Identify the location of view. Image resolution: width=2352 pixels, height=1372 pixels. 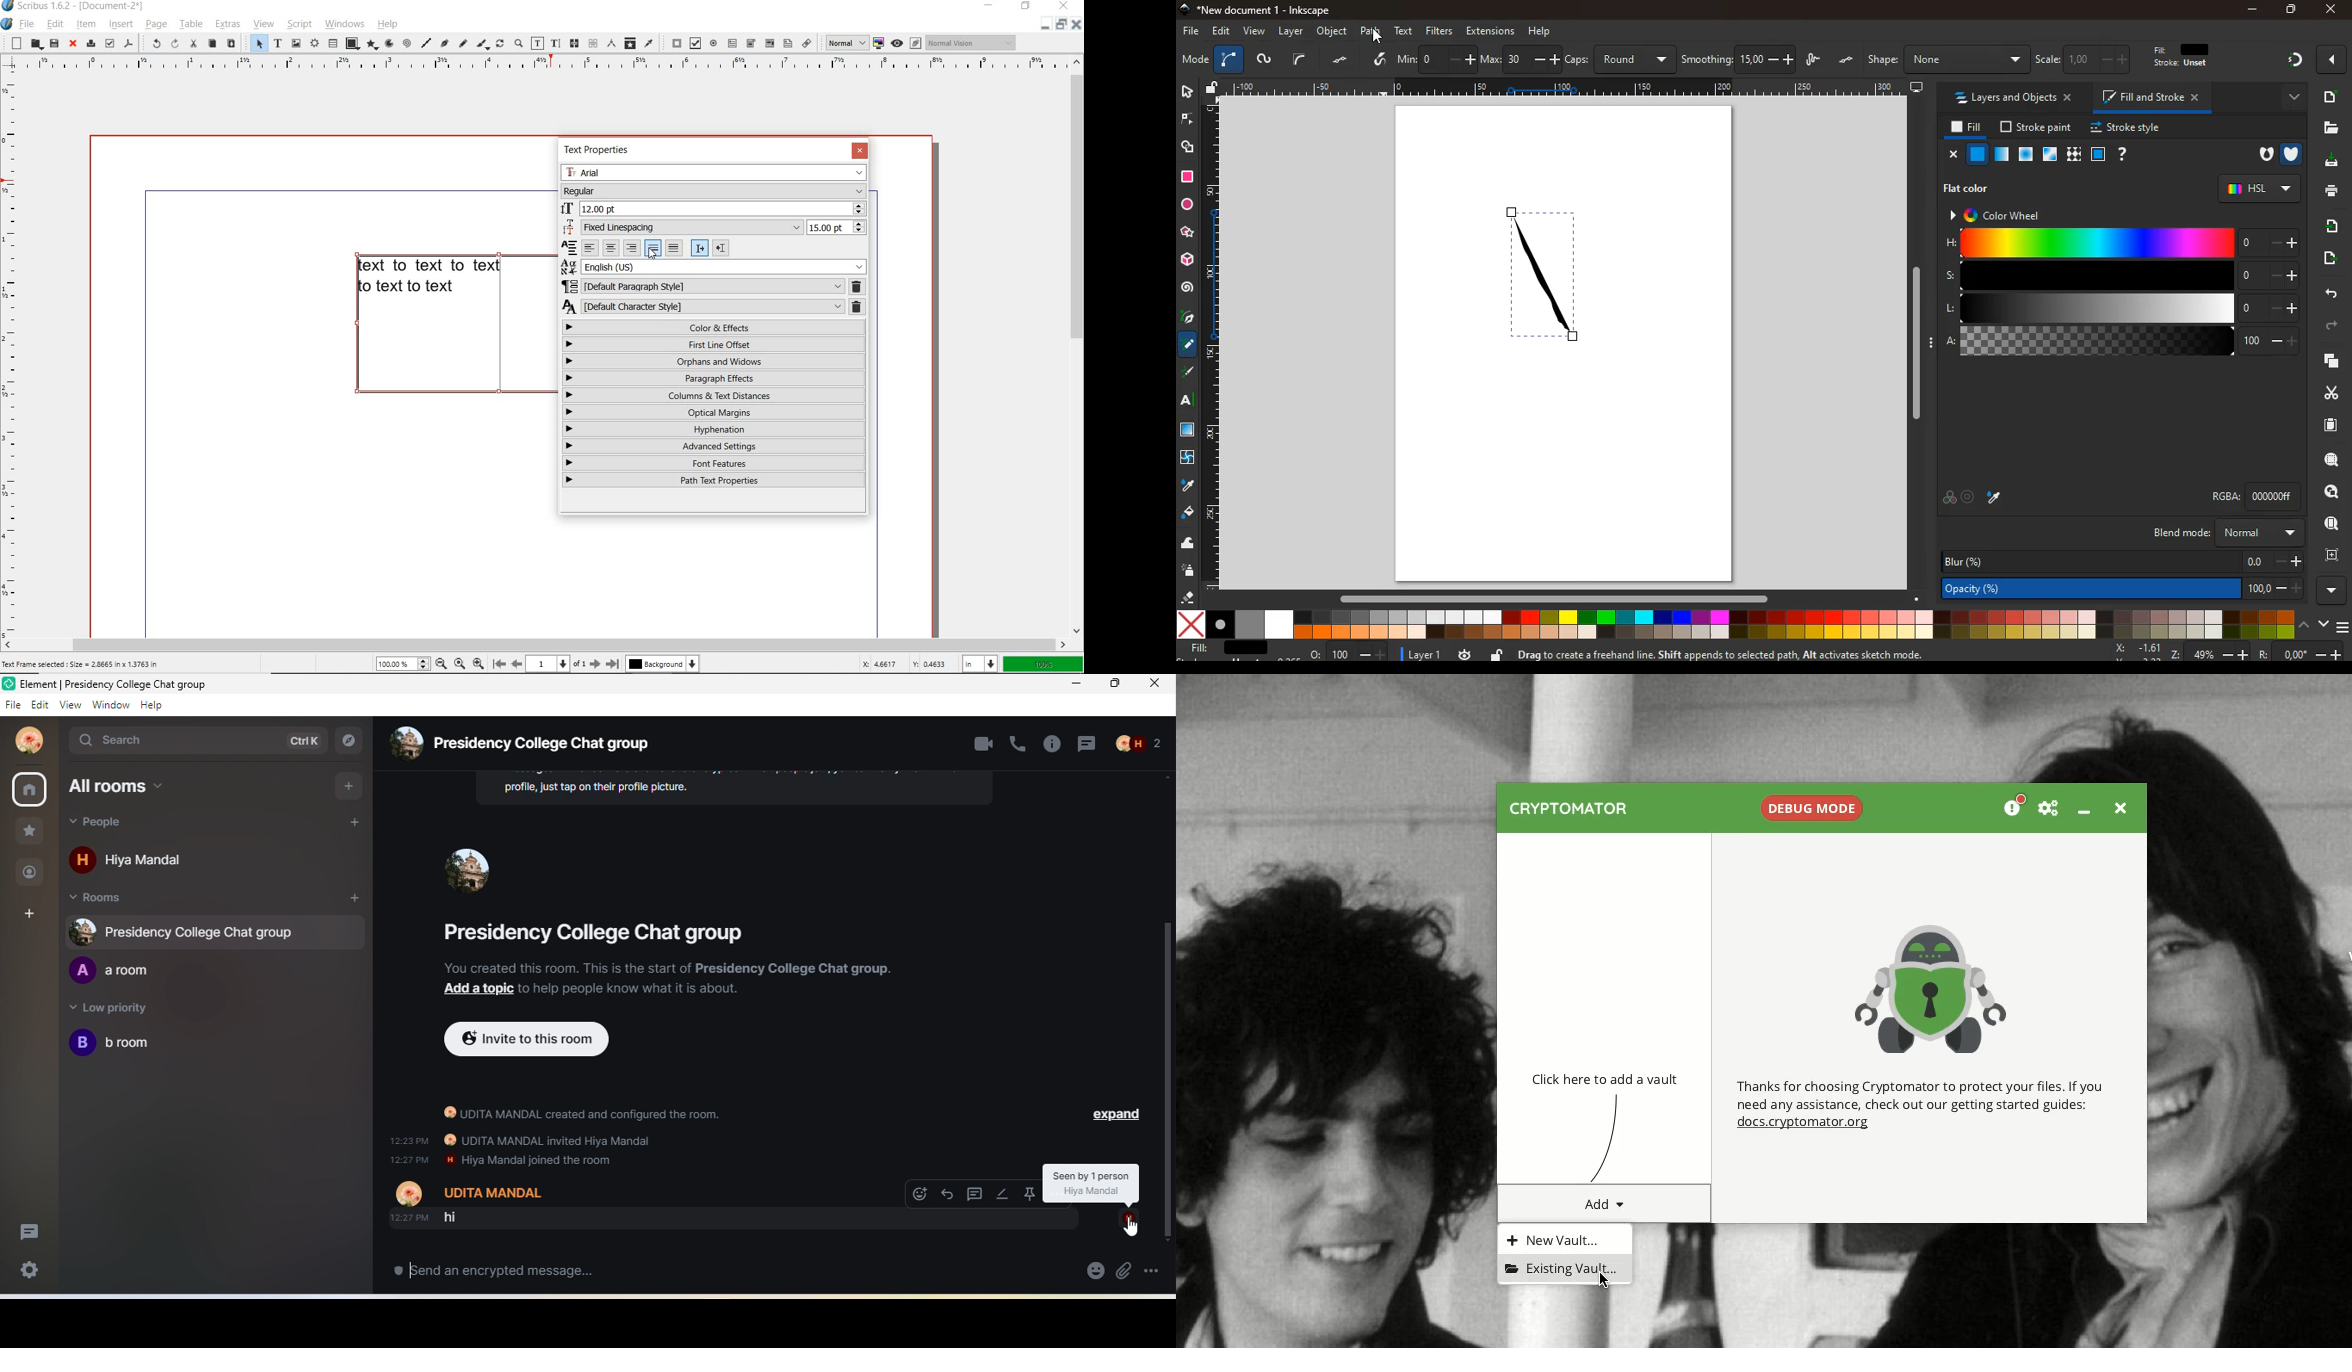
(263, 24).